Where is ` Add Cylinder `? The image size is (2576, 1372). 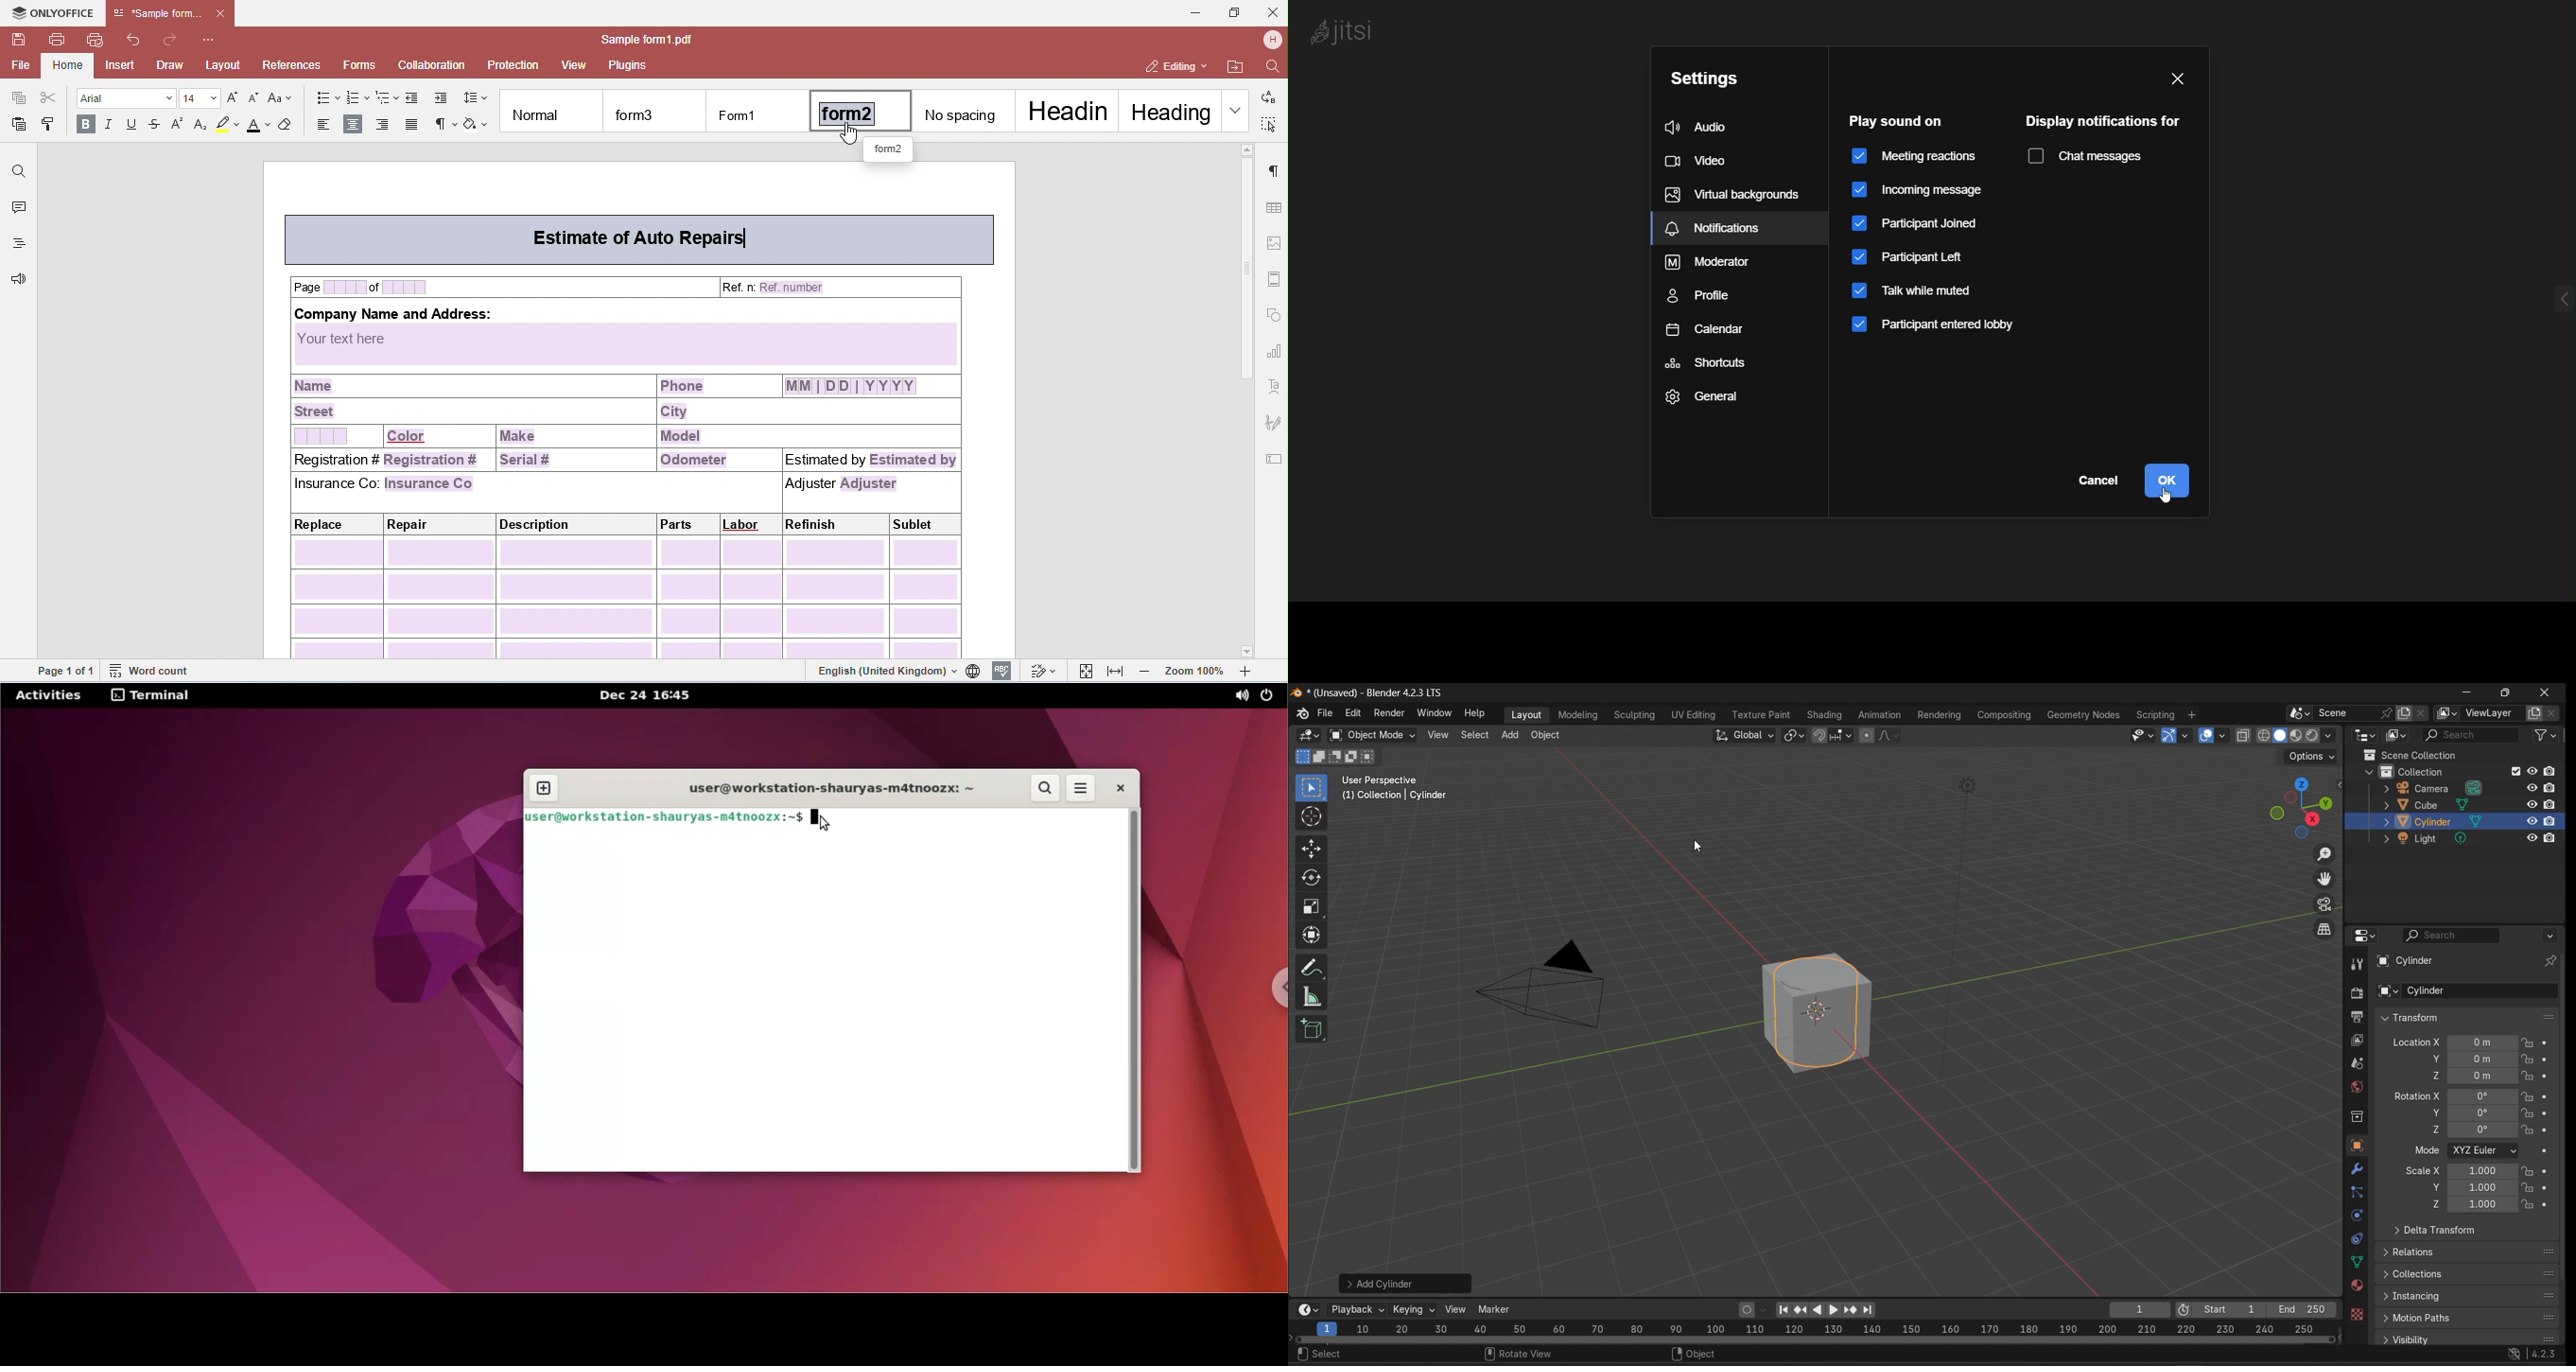  Add Cylinder  is located at coordinates (1406, 1284).